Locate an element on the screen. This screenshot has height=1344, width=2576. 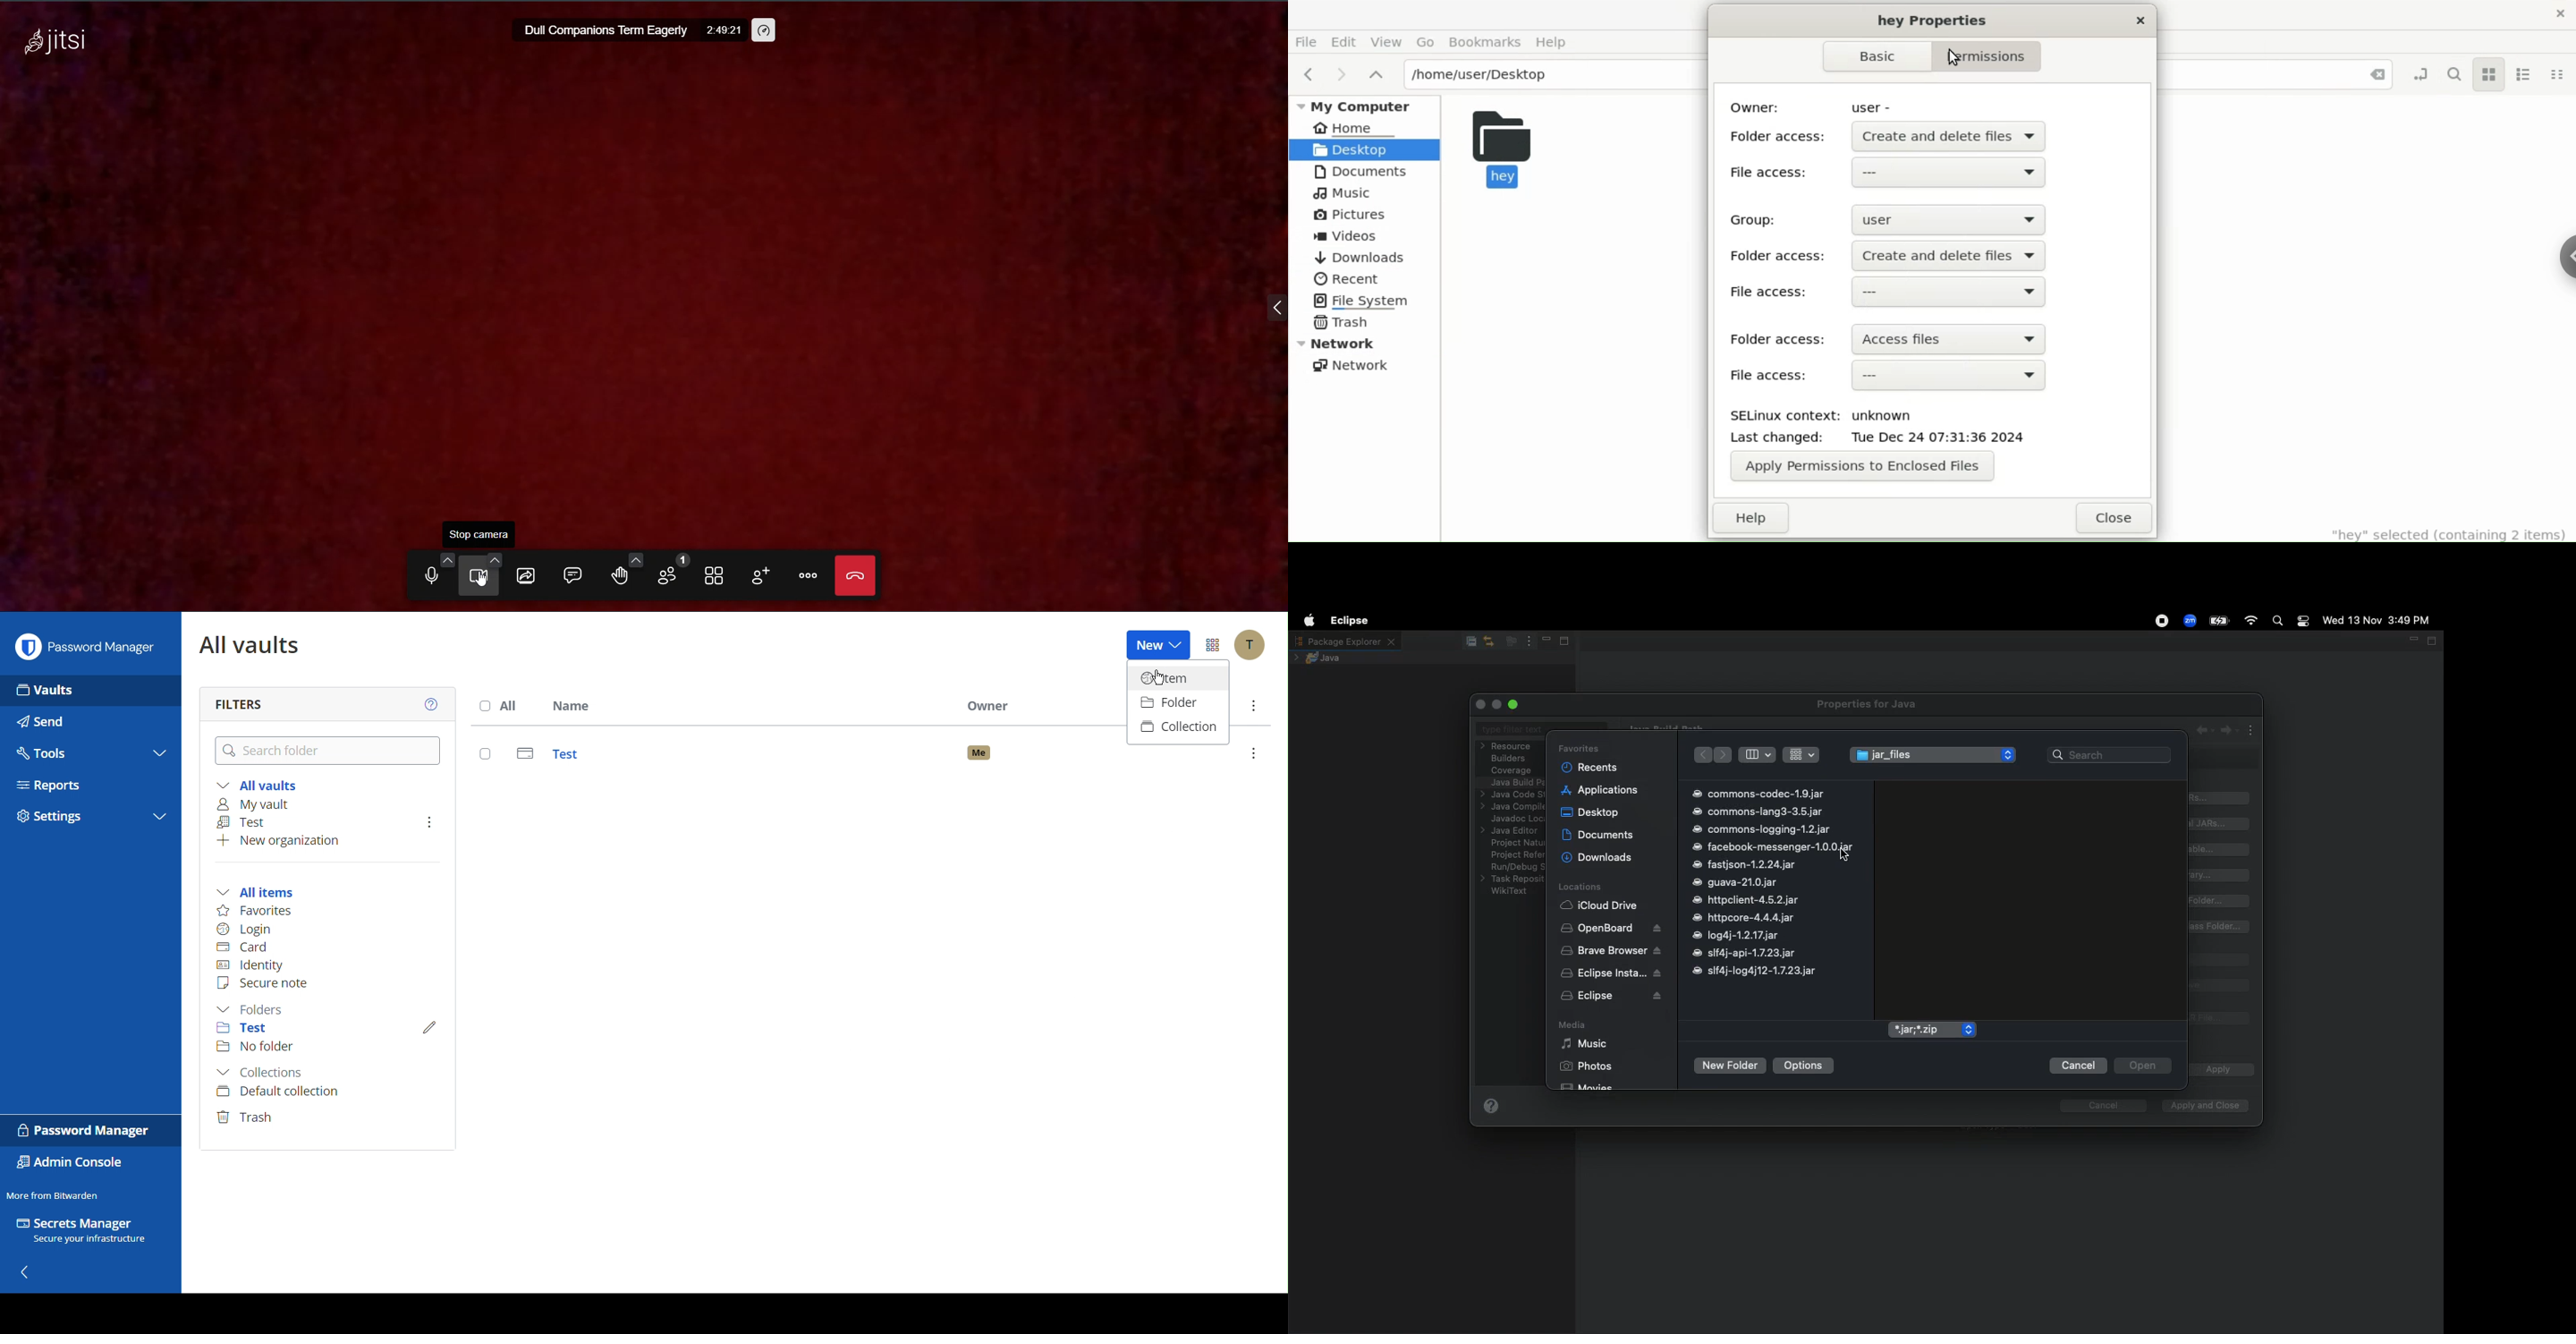
View menu is located at coordinates (1527, 642).